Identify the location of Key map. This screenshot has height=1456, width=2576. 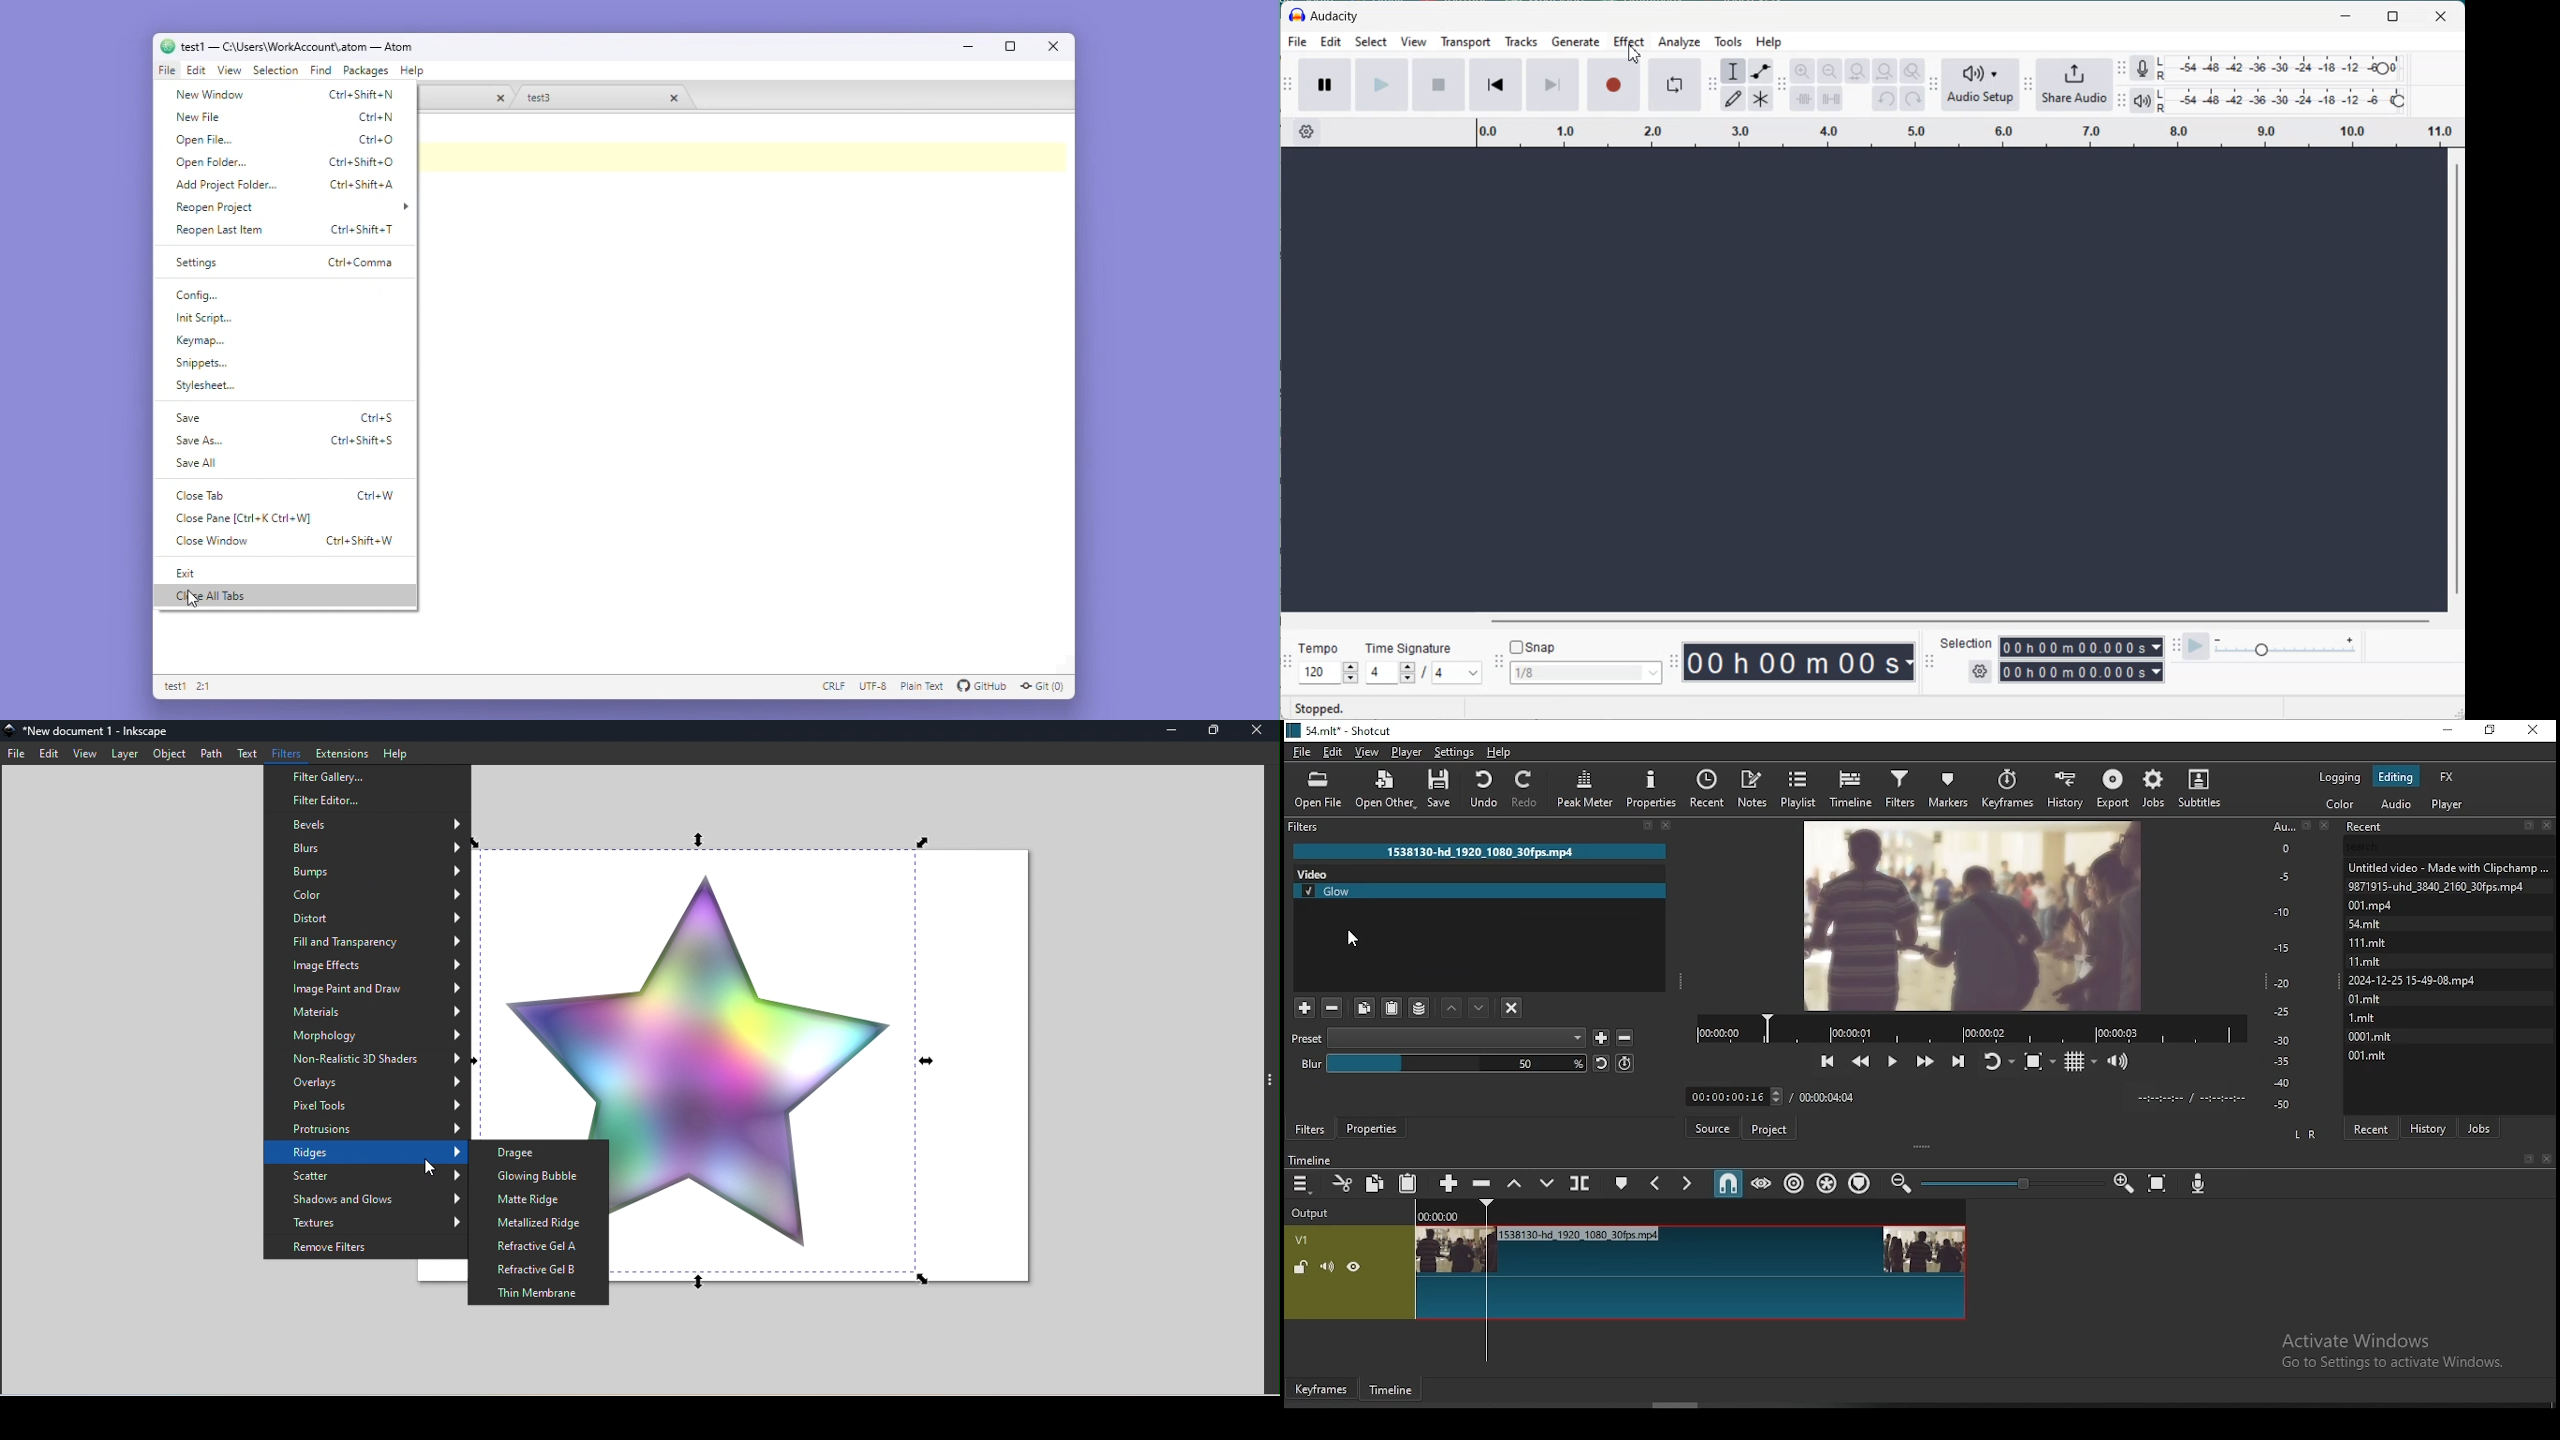
(205, 340).